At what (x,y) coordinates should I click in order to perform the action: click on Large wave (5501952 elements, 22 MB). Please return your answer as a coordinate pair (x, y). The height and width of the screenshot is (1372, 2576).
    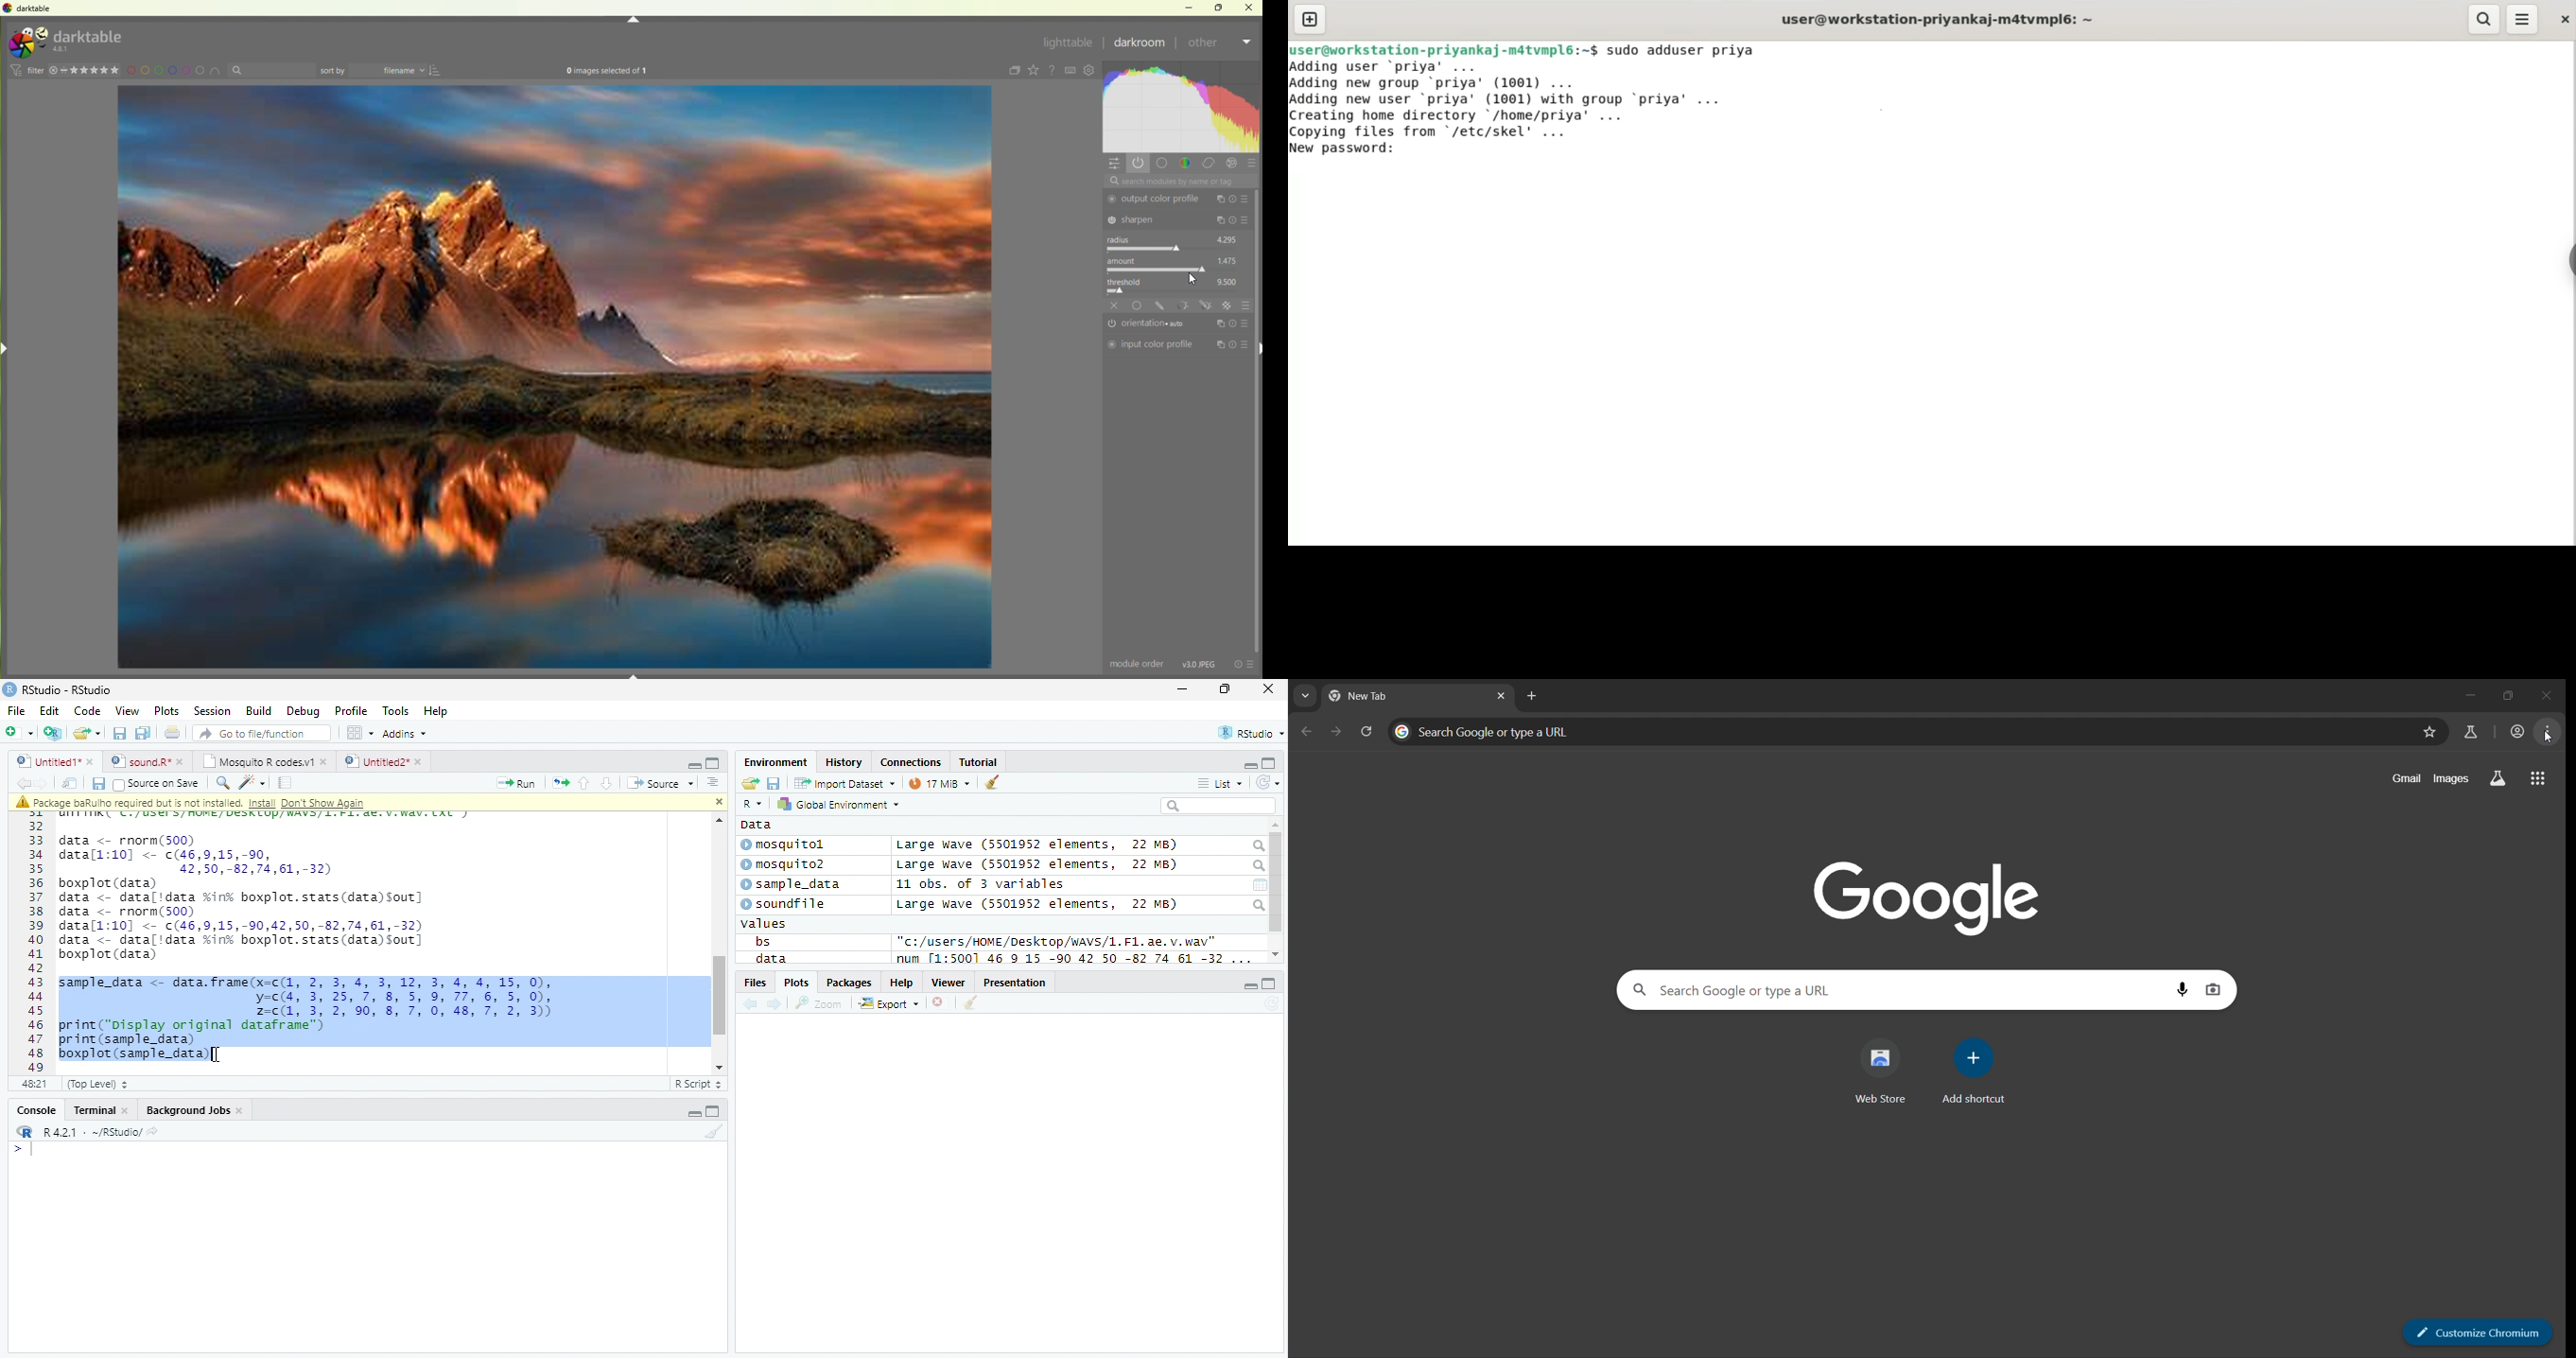
    Looking at the image, I should click on (1036, 904).